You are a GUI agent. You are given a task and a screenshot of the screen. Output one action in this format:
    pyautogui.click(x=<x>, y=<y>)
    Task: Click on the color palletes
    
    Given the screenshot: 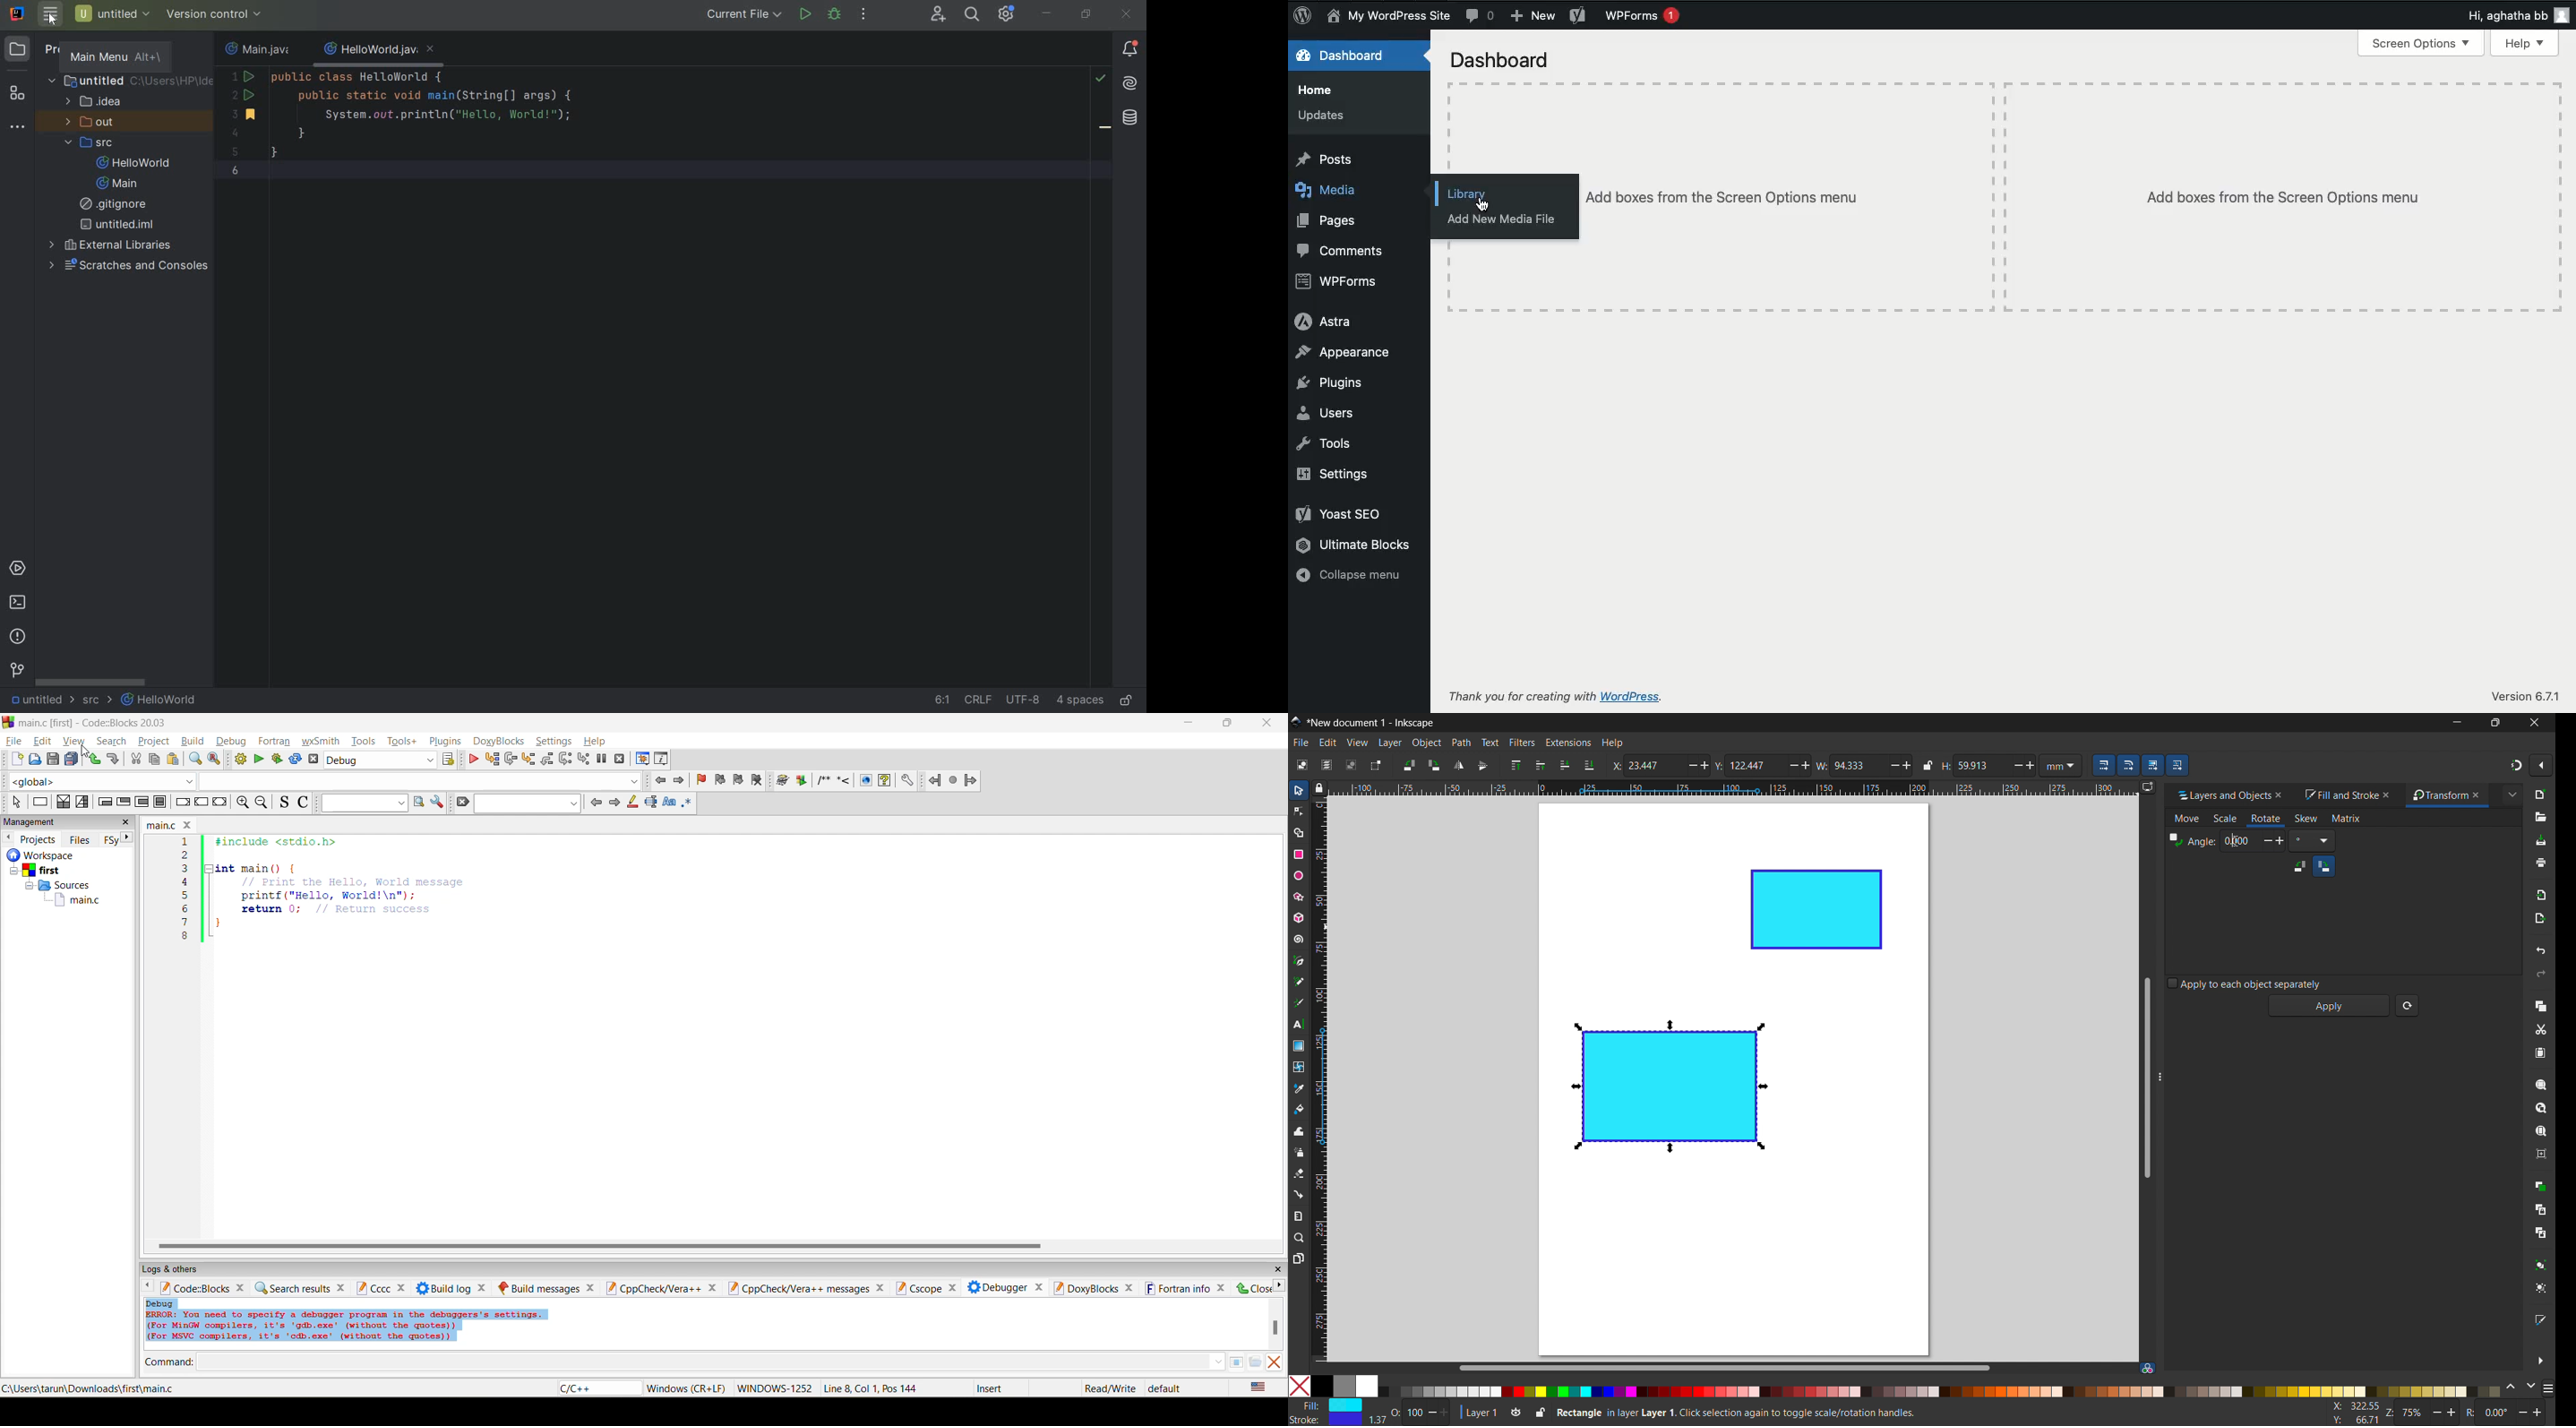 What is the action you would take?
    pyautogui.click(x=1939, y=1391)
    